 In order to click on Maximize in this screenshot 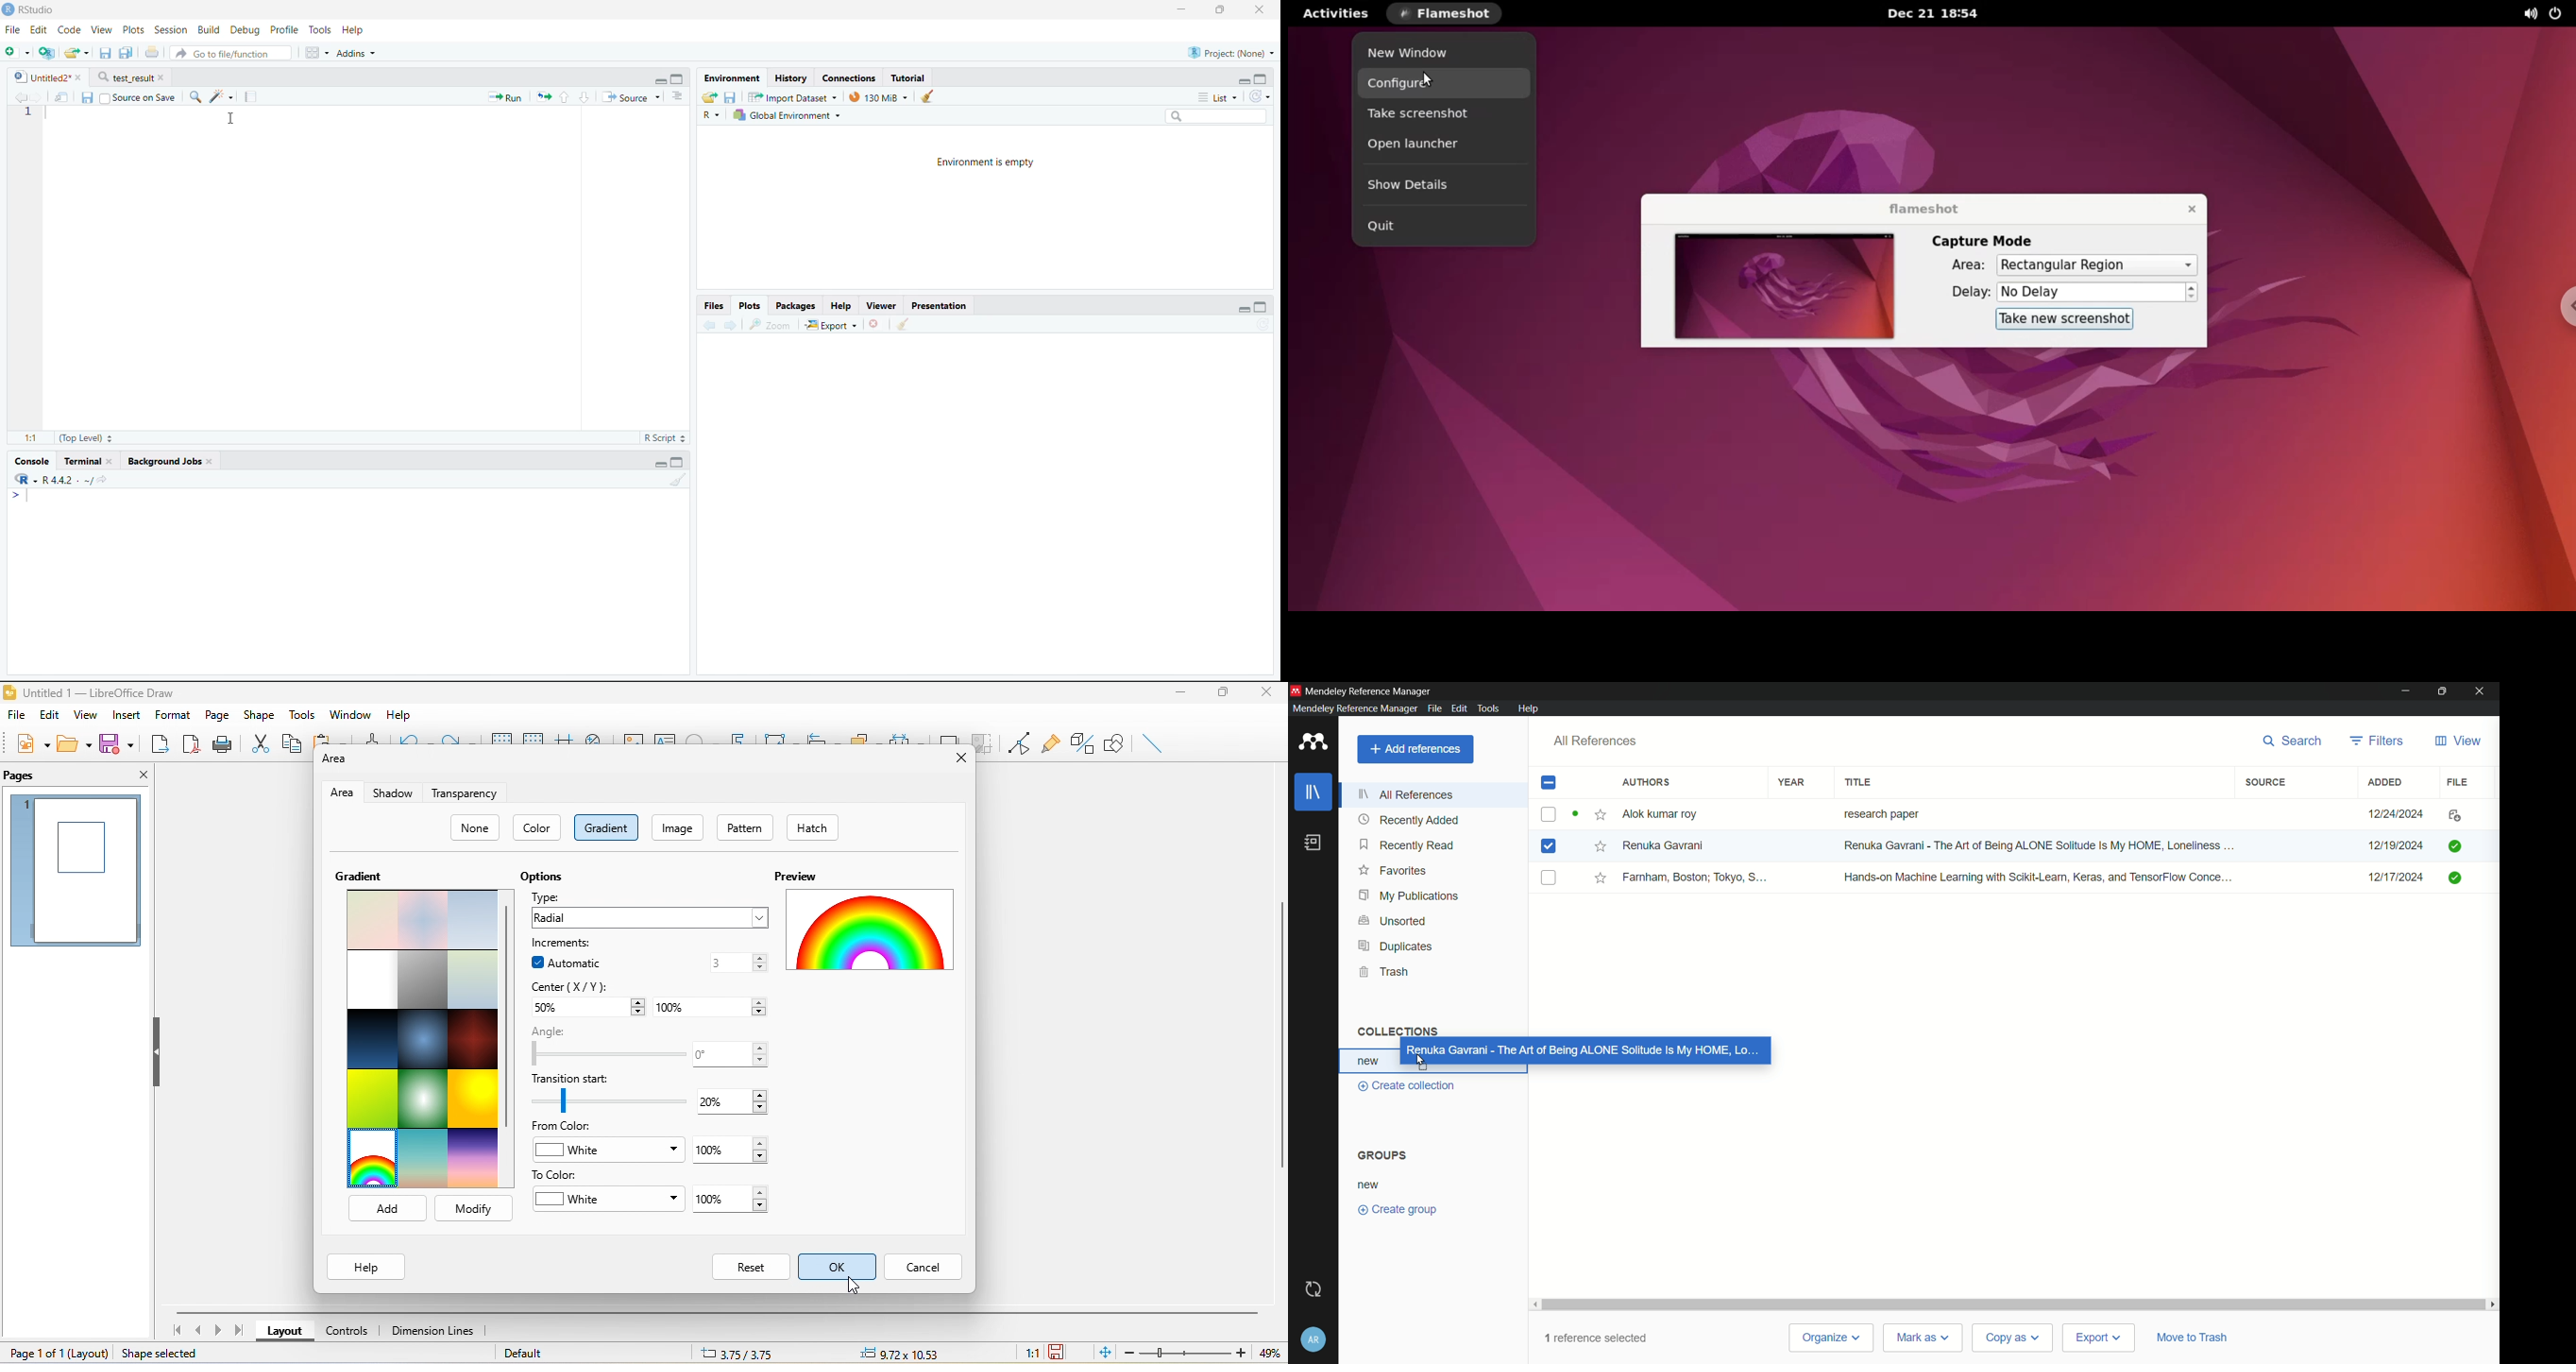, I will do `click(1262, 304)`.